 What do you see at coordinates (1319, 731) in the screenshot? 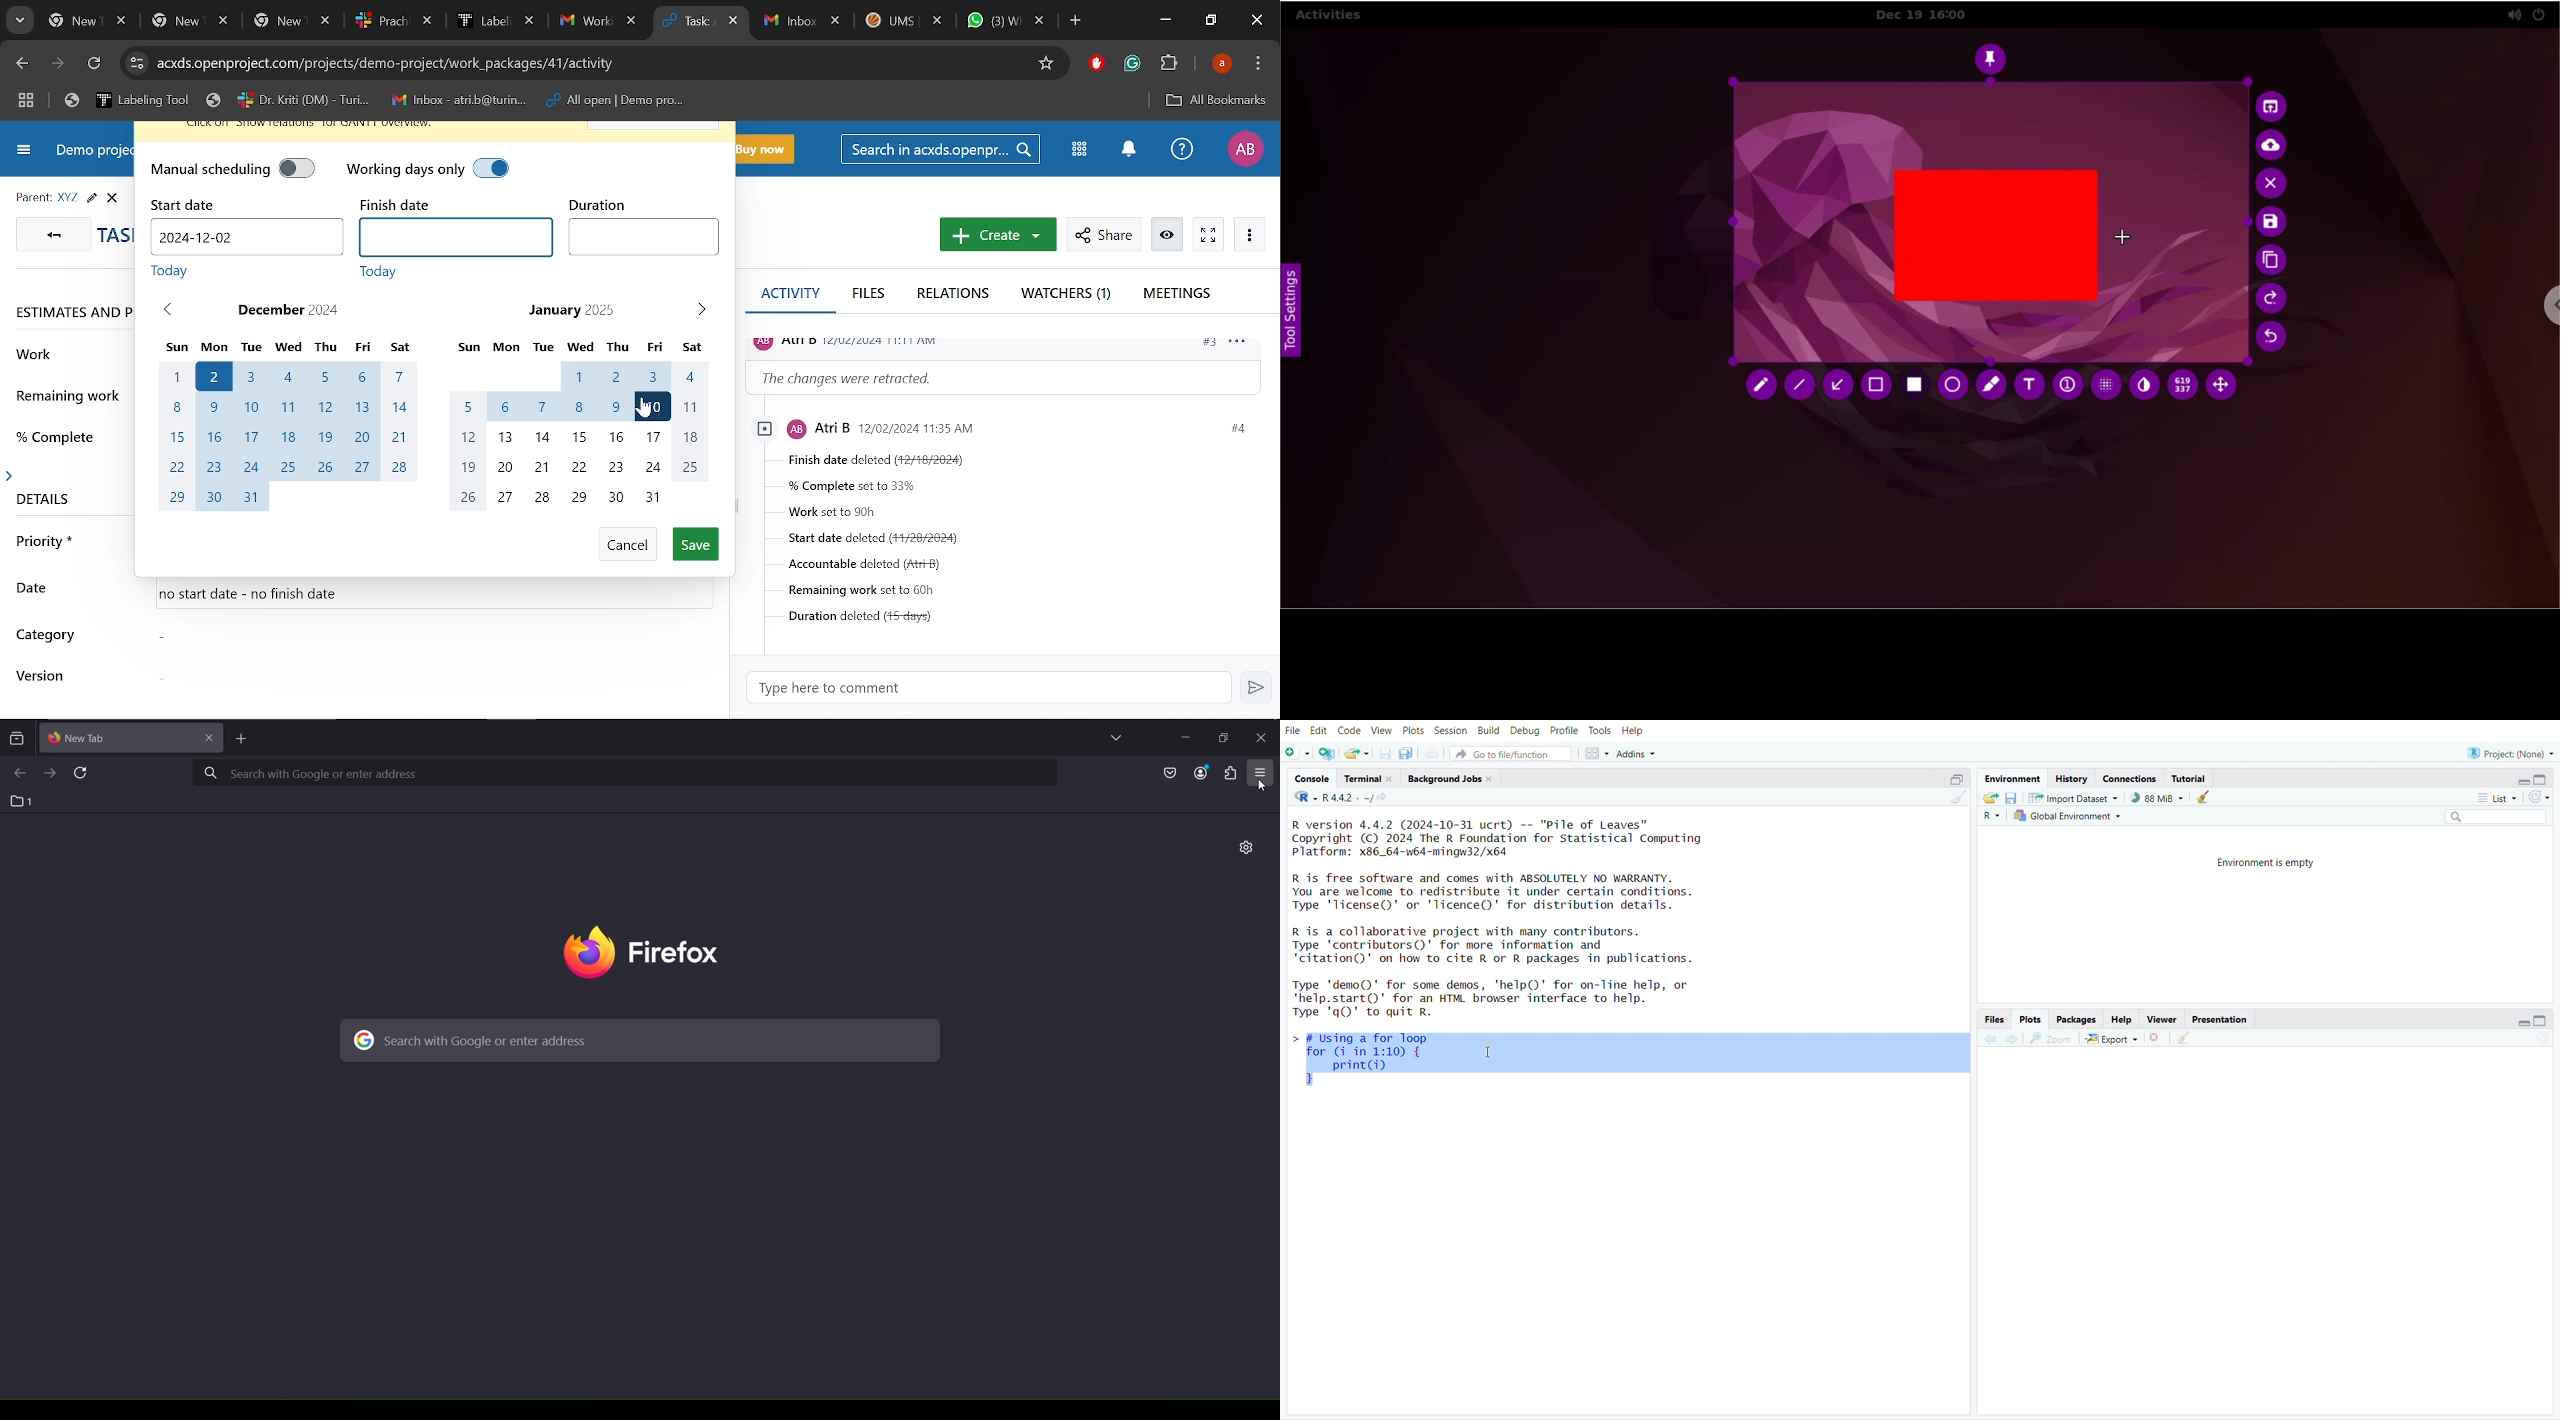
I see `edit` at bounding box center [1319, 731].